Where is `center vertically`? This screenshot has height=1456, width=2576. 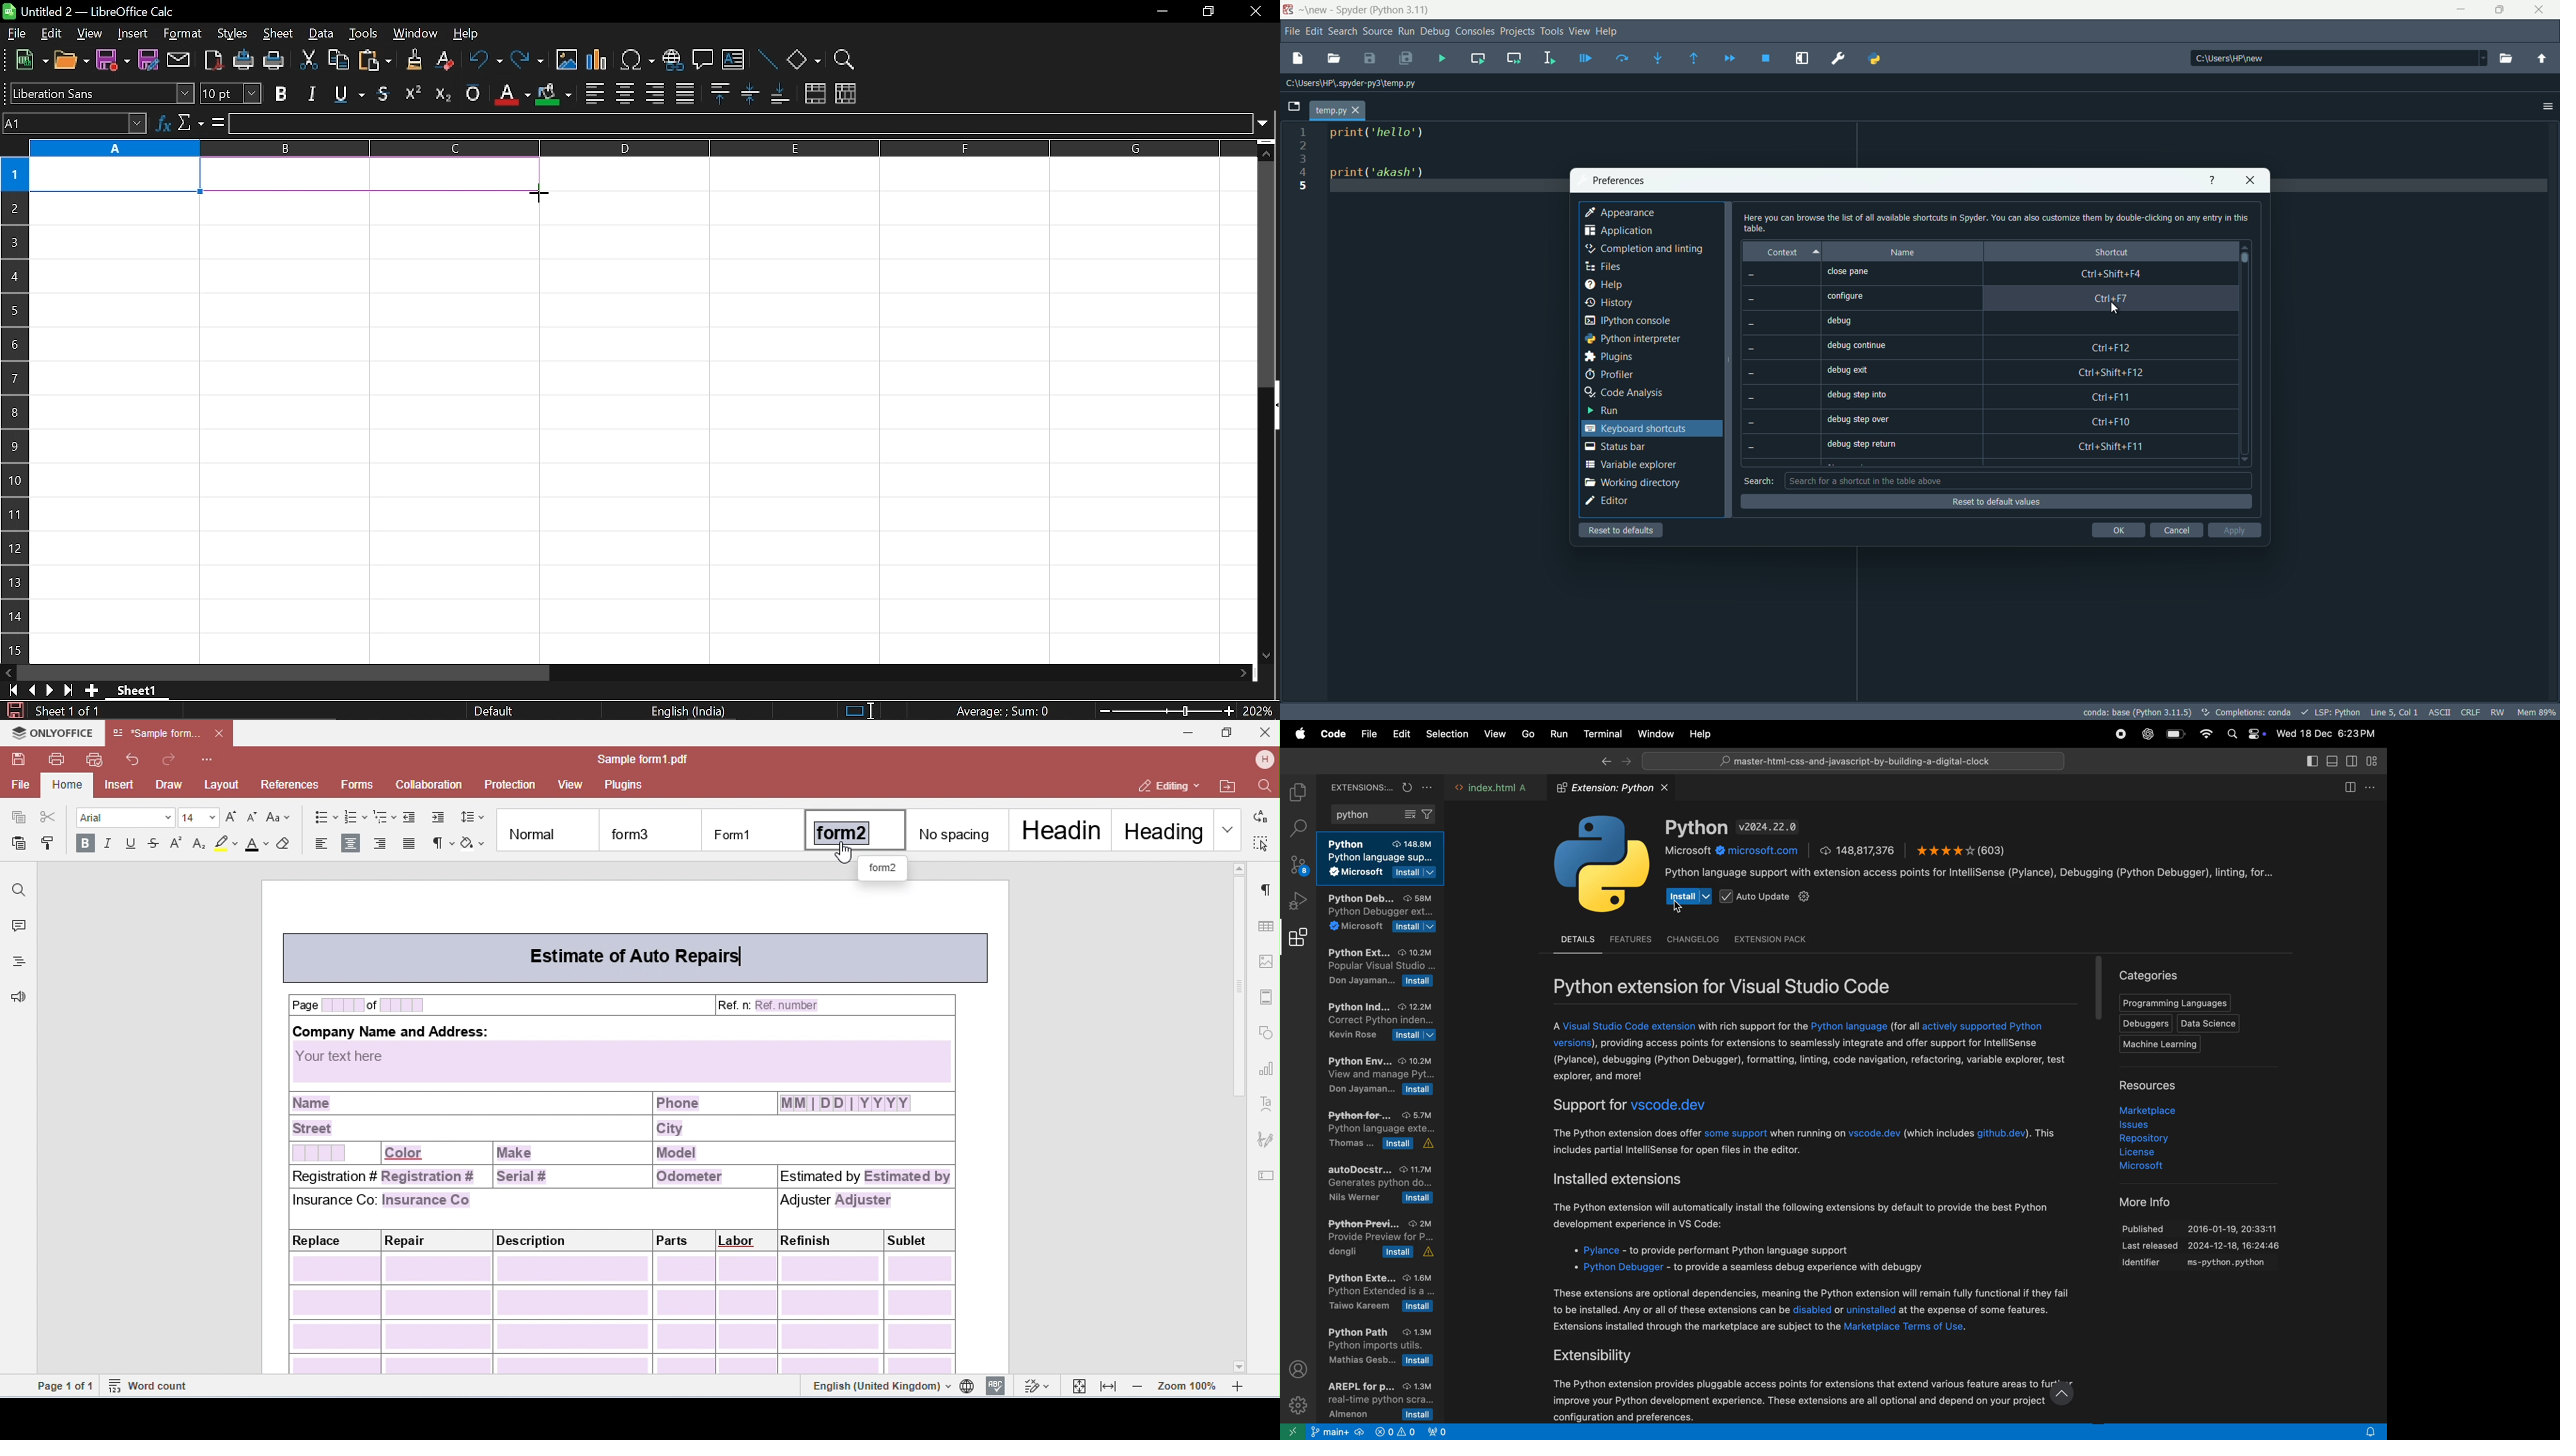
center vertically is located at coordinates (750, 95).